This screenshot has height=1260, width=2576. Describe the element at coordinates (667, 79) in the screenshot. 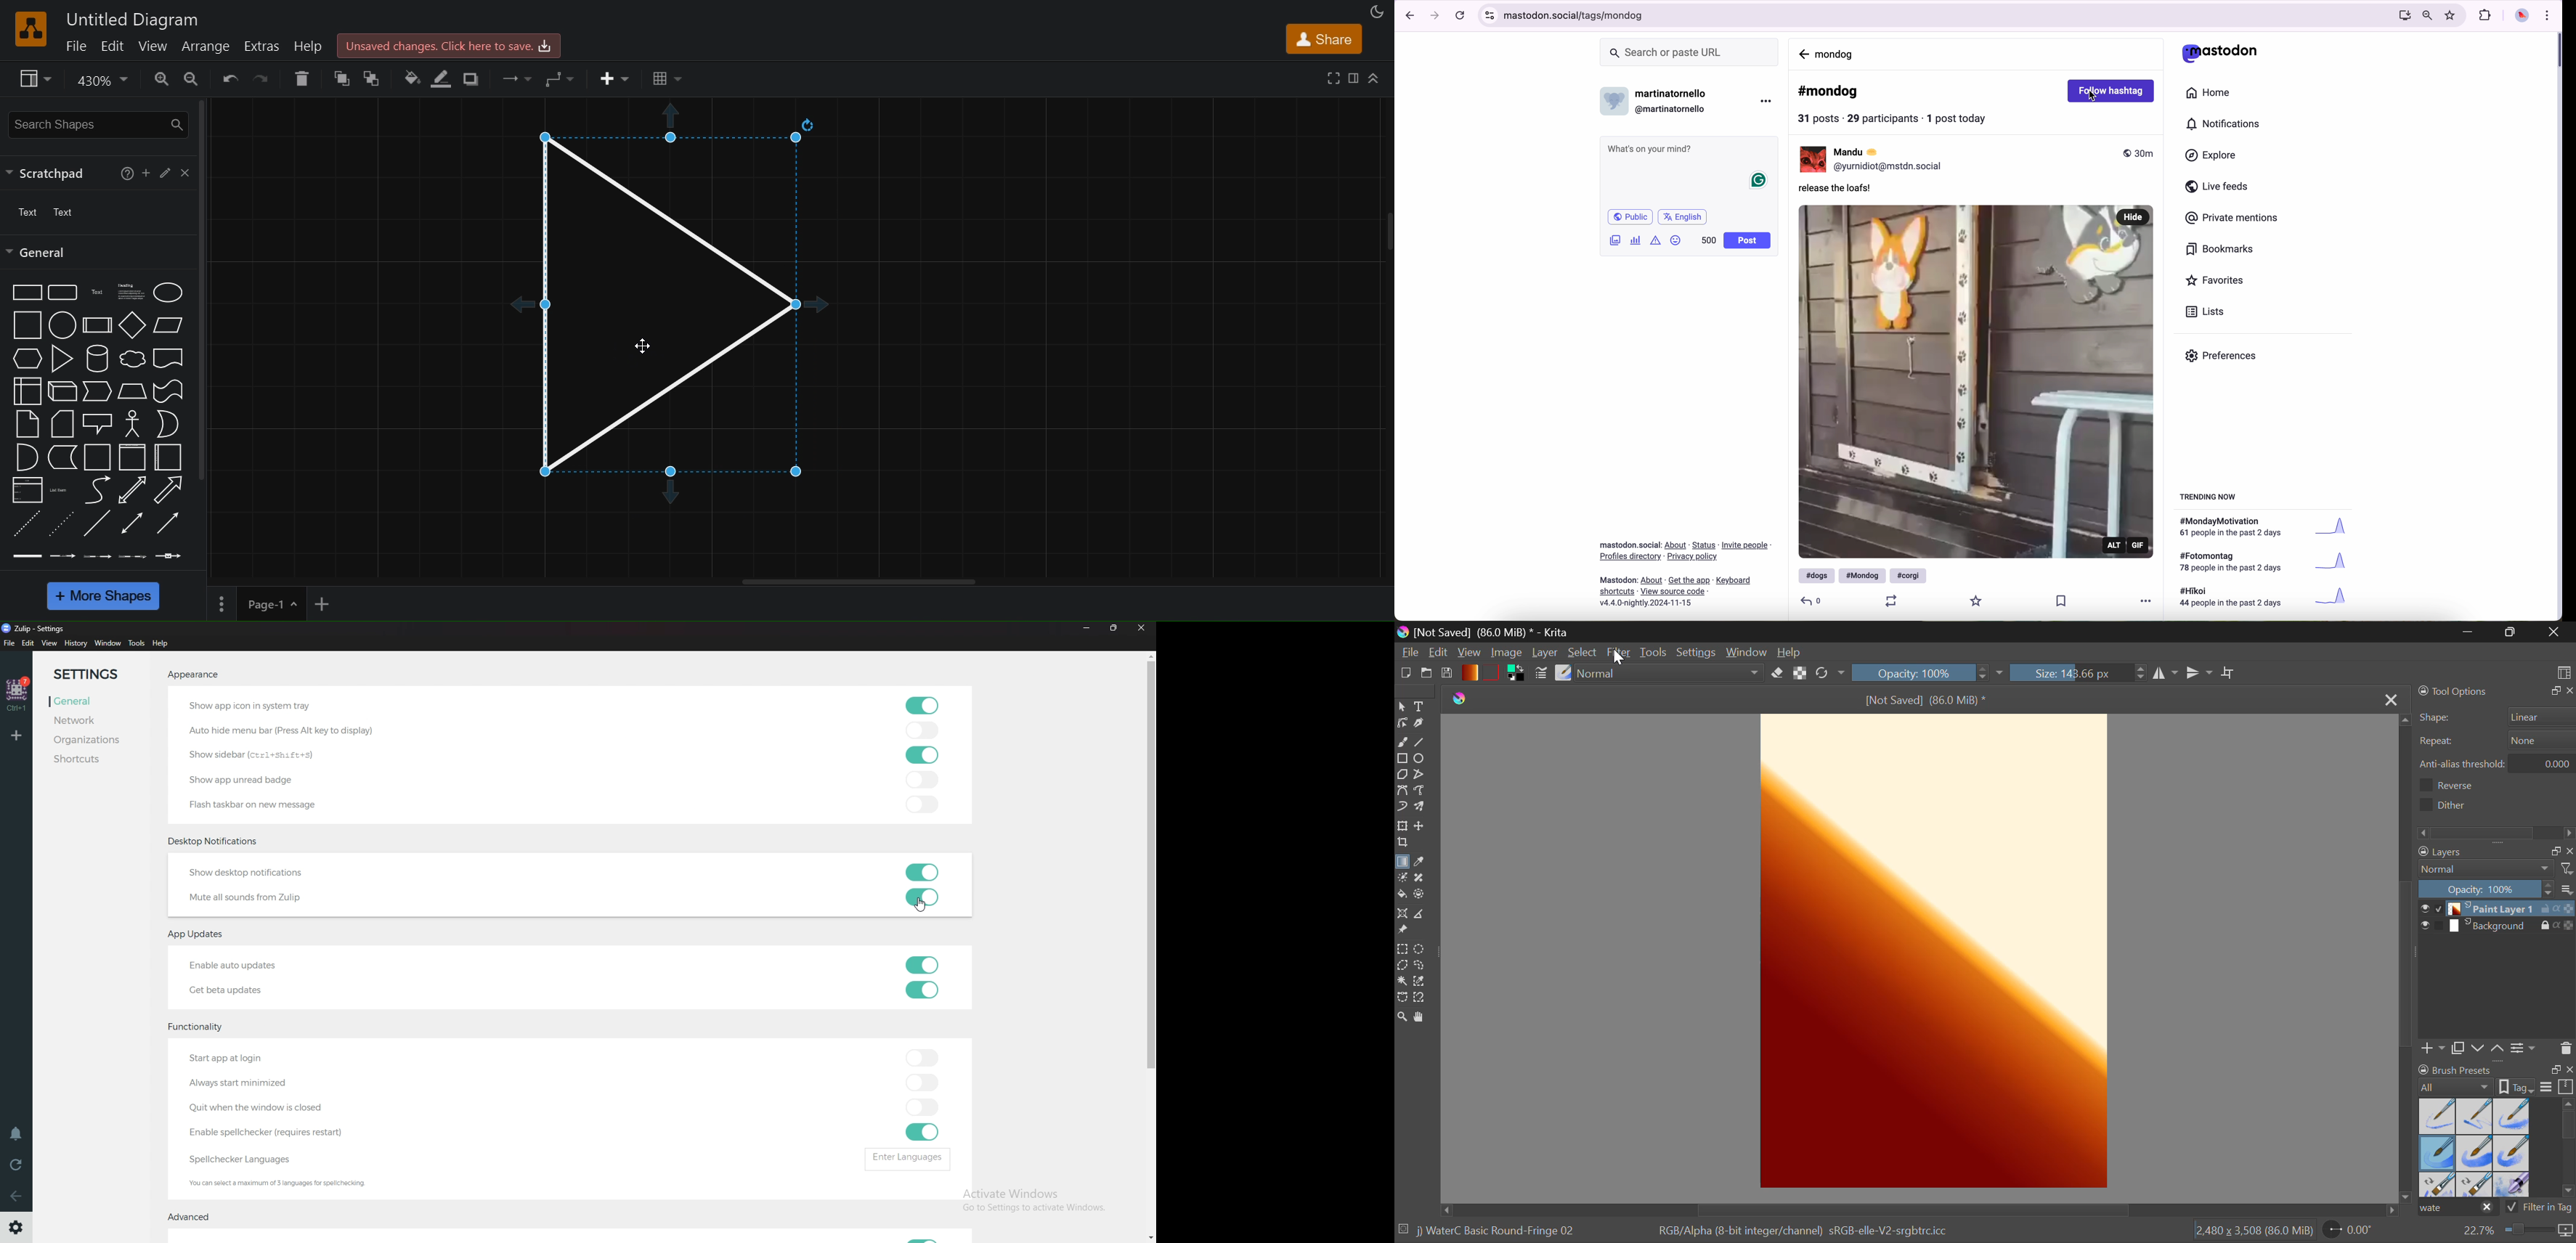

I see `Table` at that location.